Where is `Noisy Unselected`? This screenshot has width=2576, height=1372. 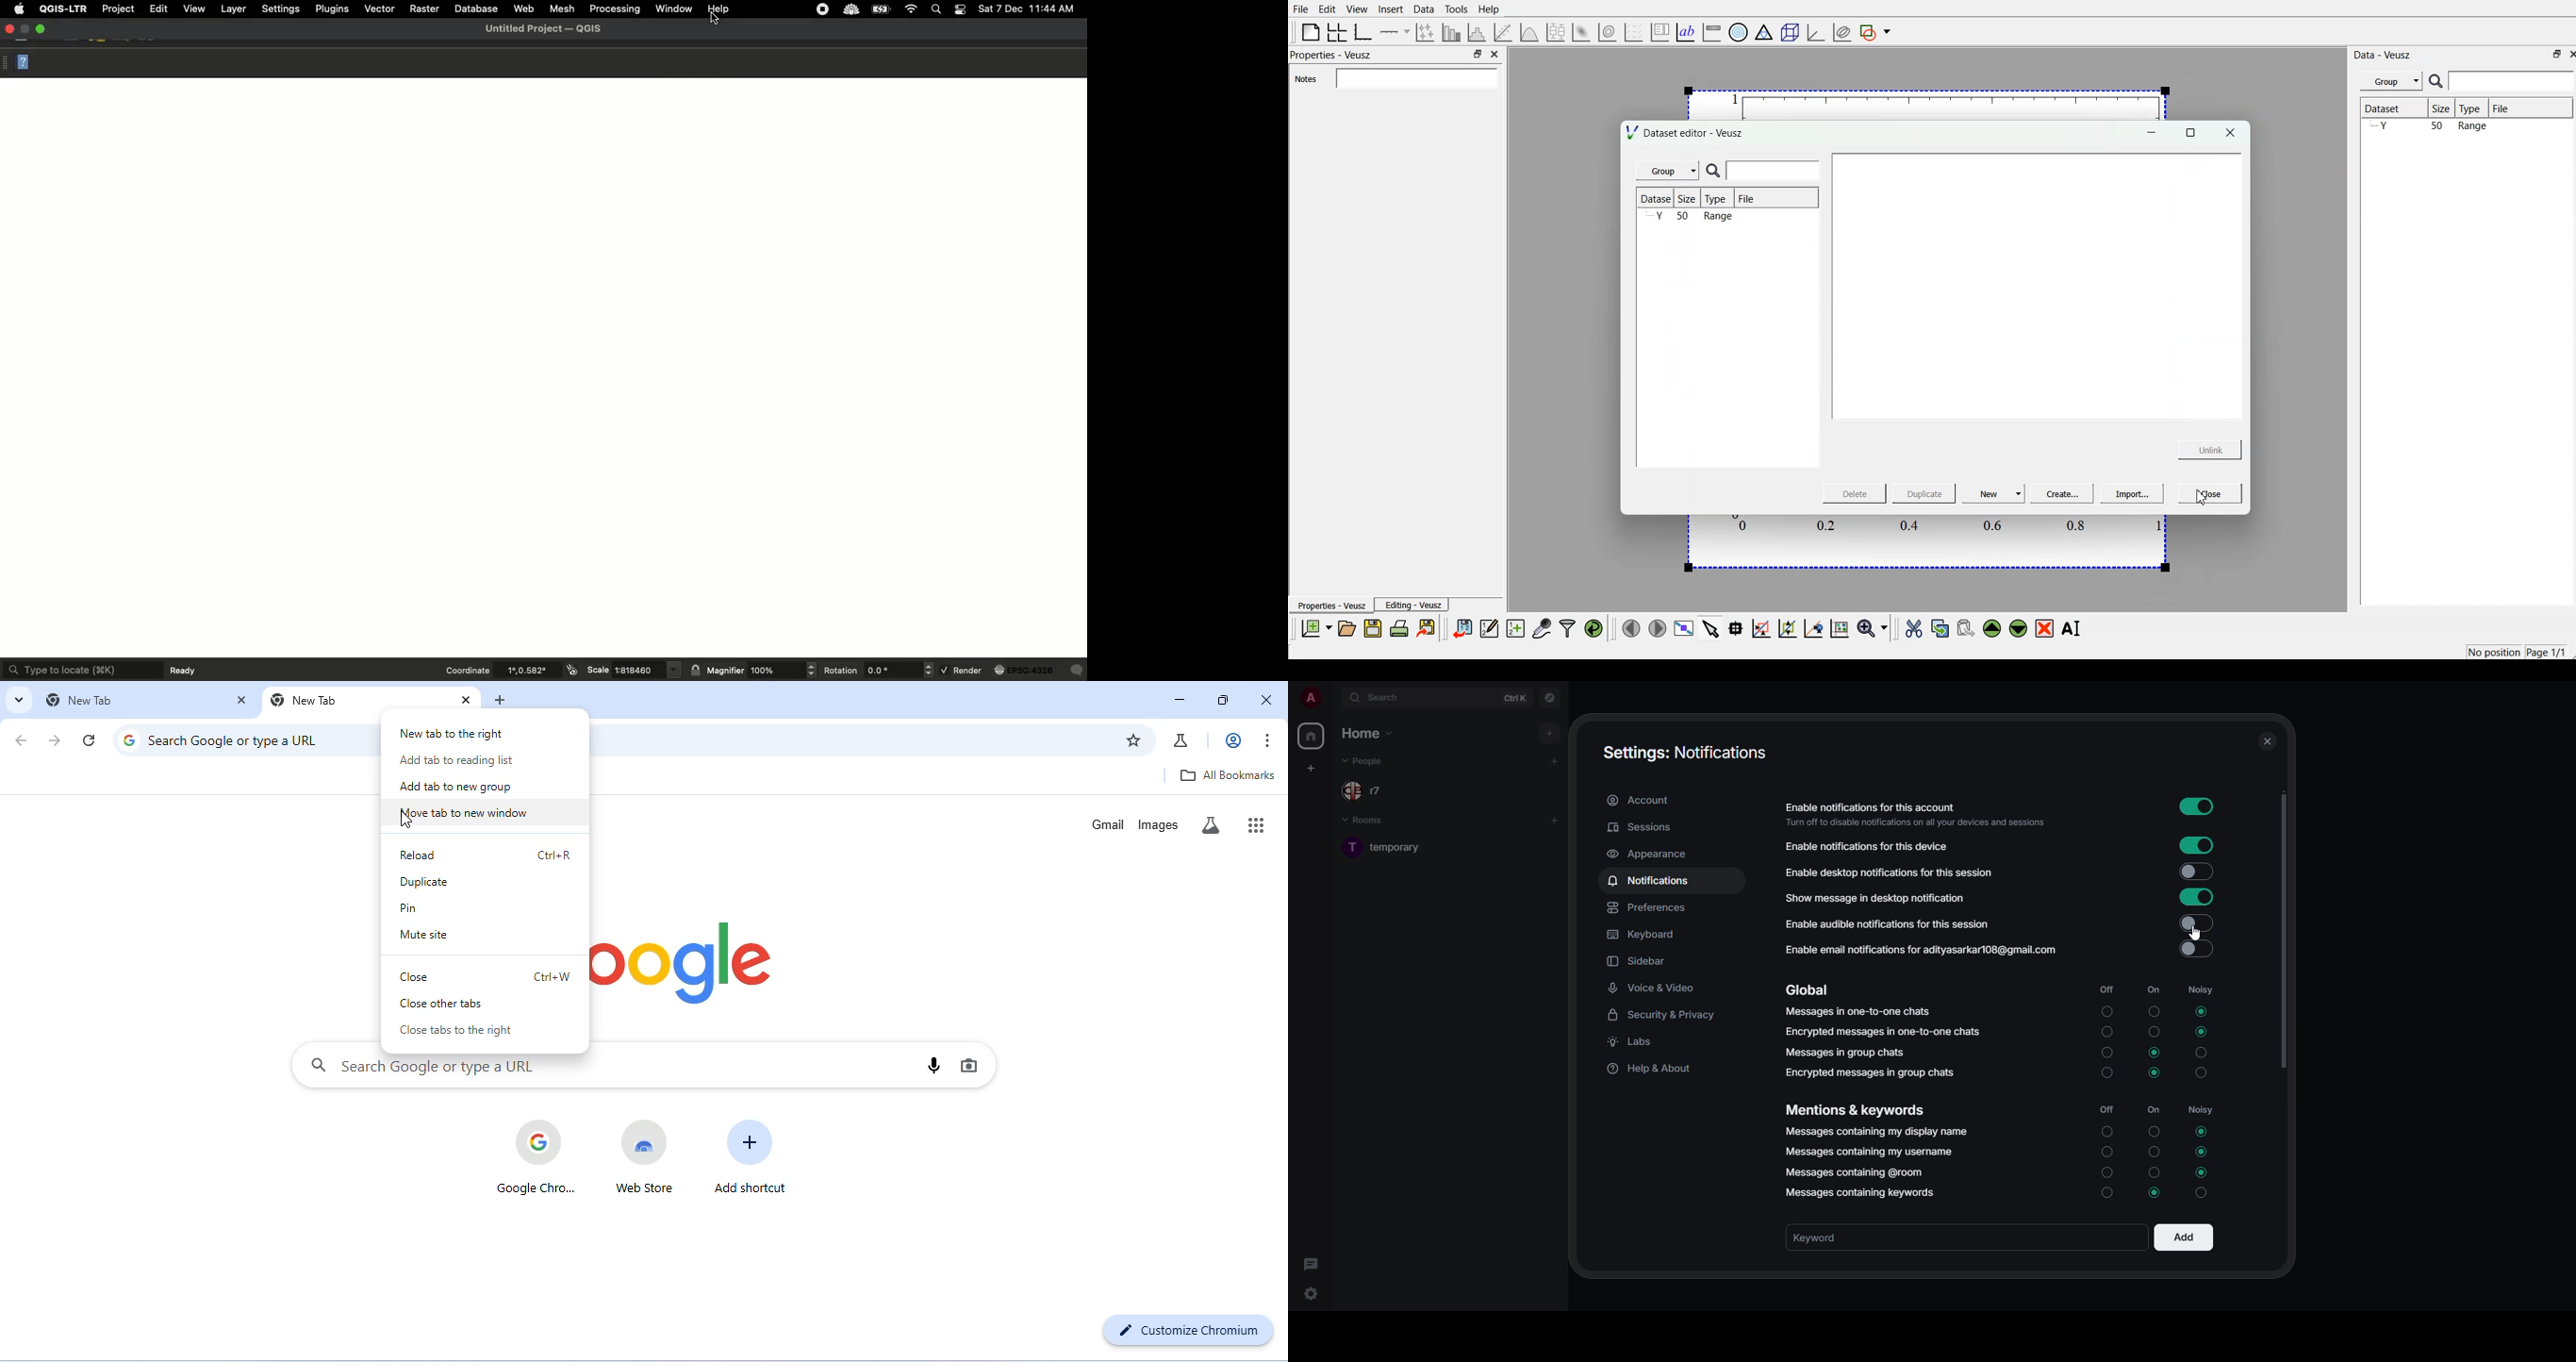
Noisy Unselected is located at coordinates (2202, 1073).